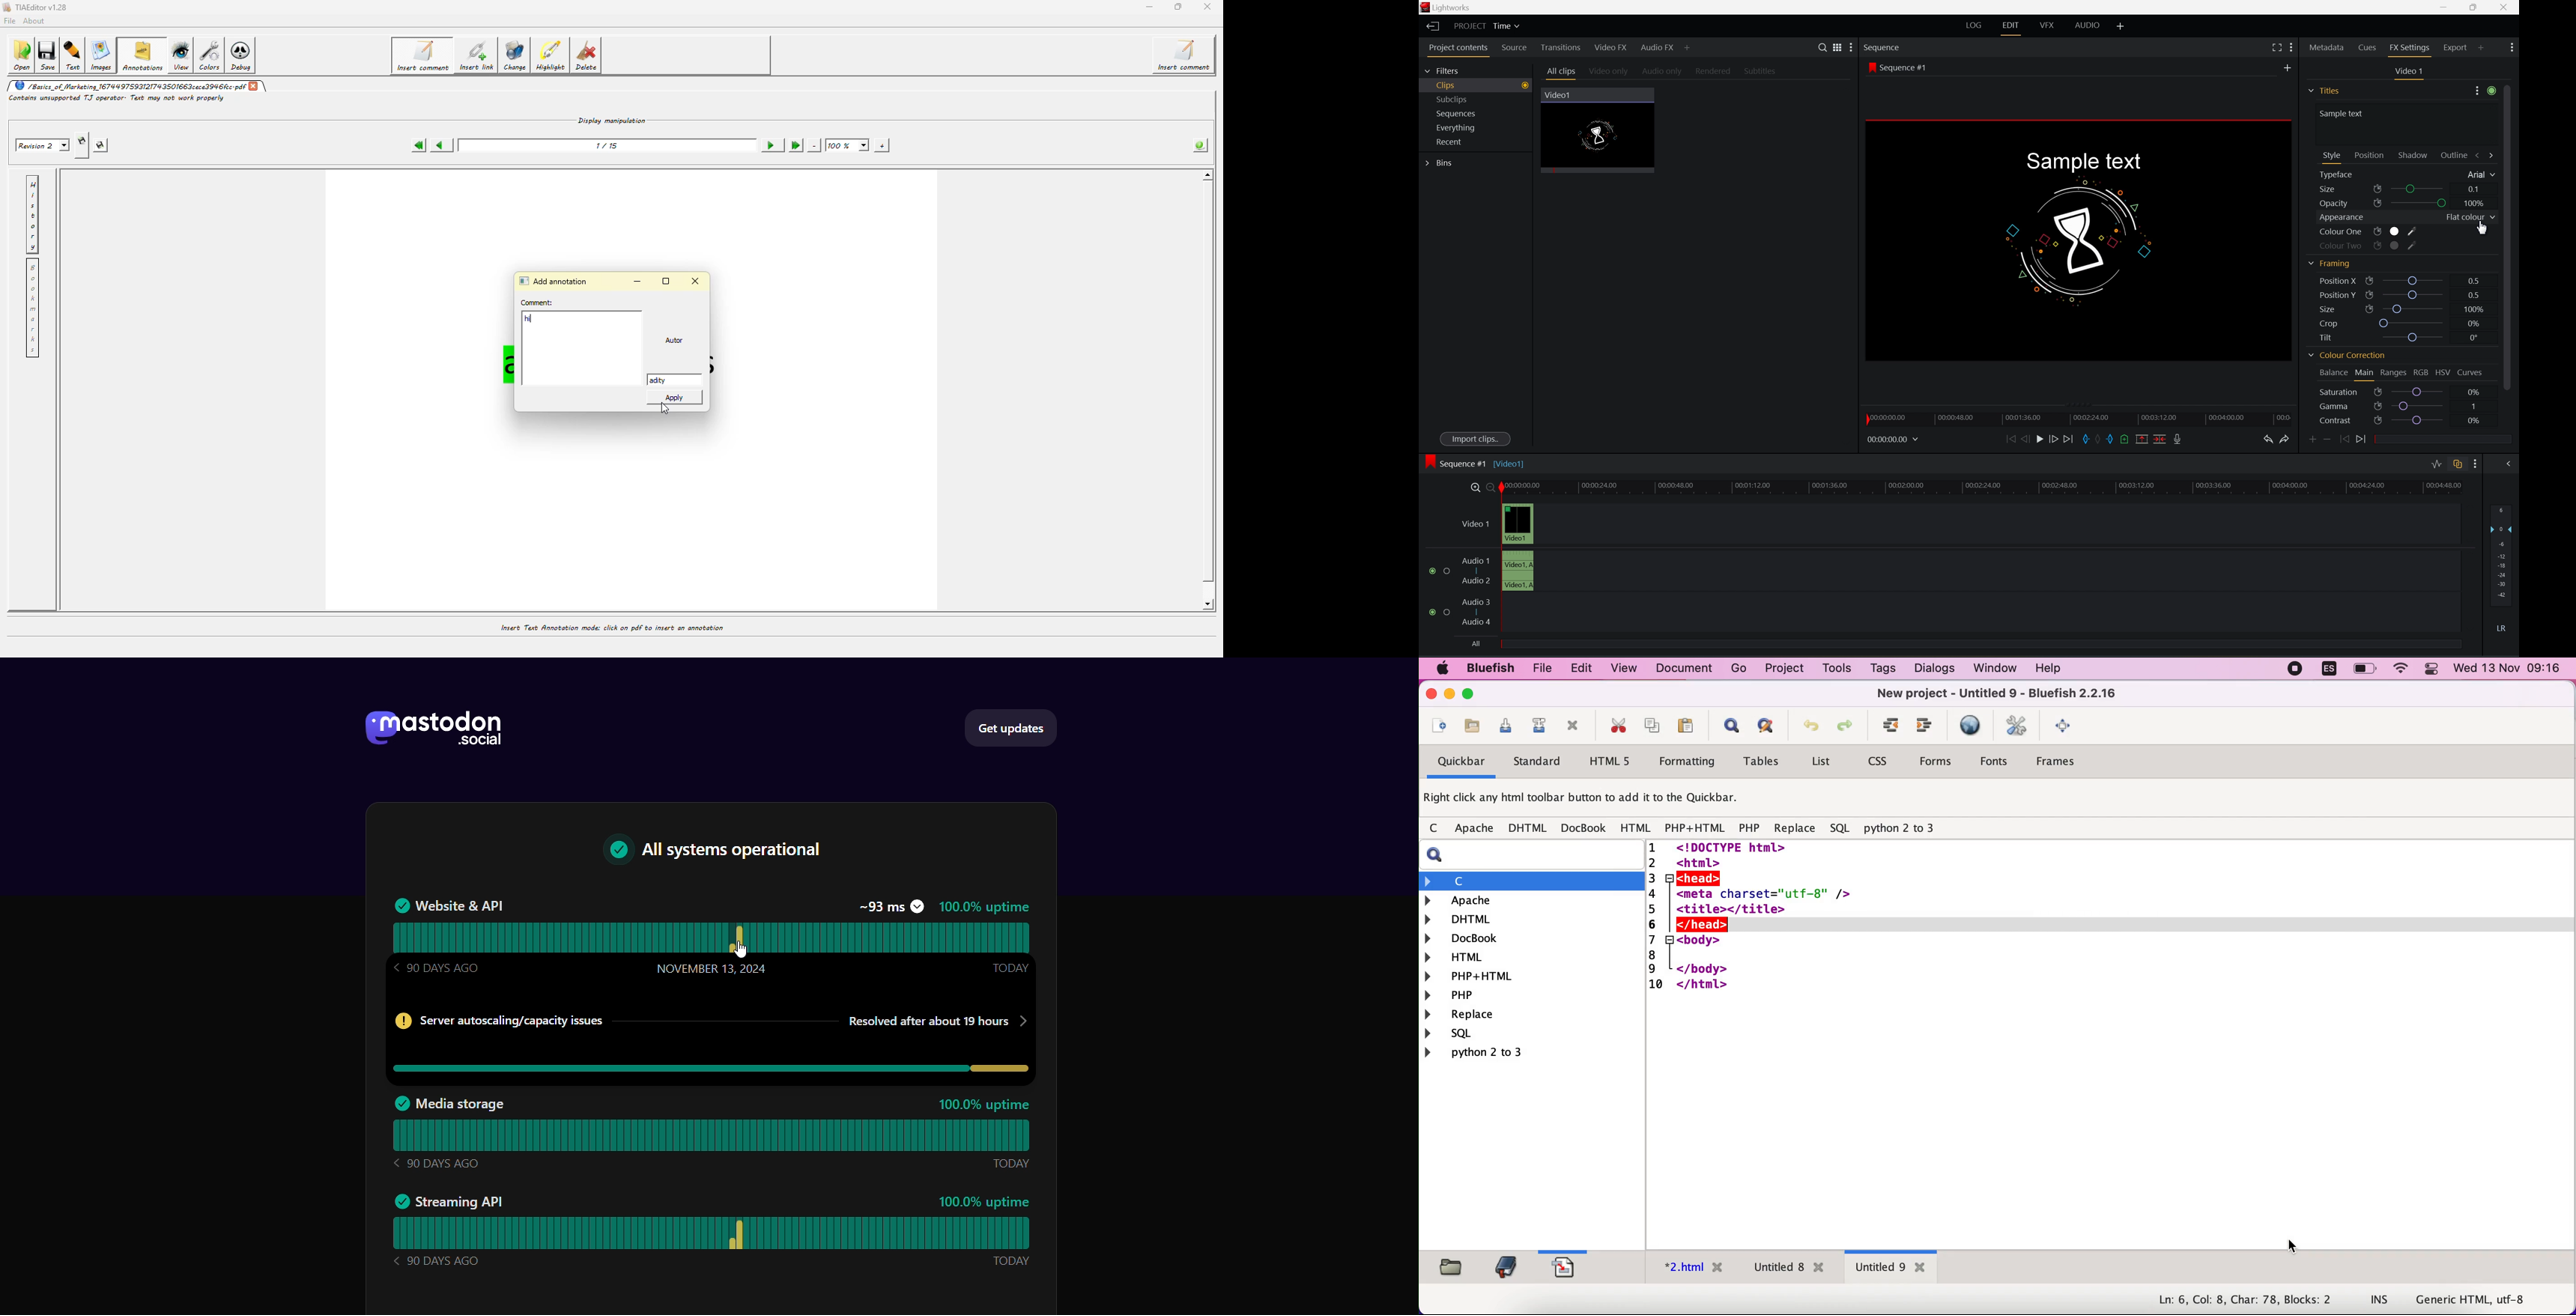 This screenshot has height=1316, width=2576. What do you see at coordinates (1612, 48) in the screenshot?
I see `Video FX` at bounding box center [1612, 48].